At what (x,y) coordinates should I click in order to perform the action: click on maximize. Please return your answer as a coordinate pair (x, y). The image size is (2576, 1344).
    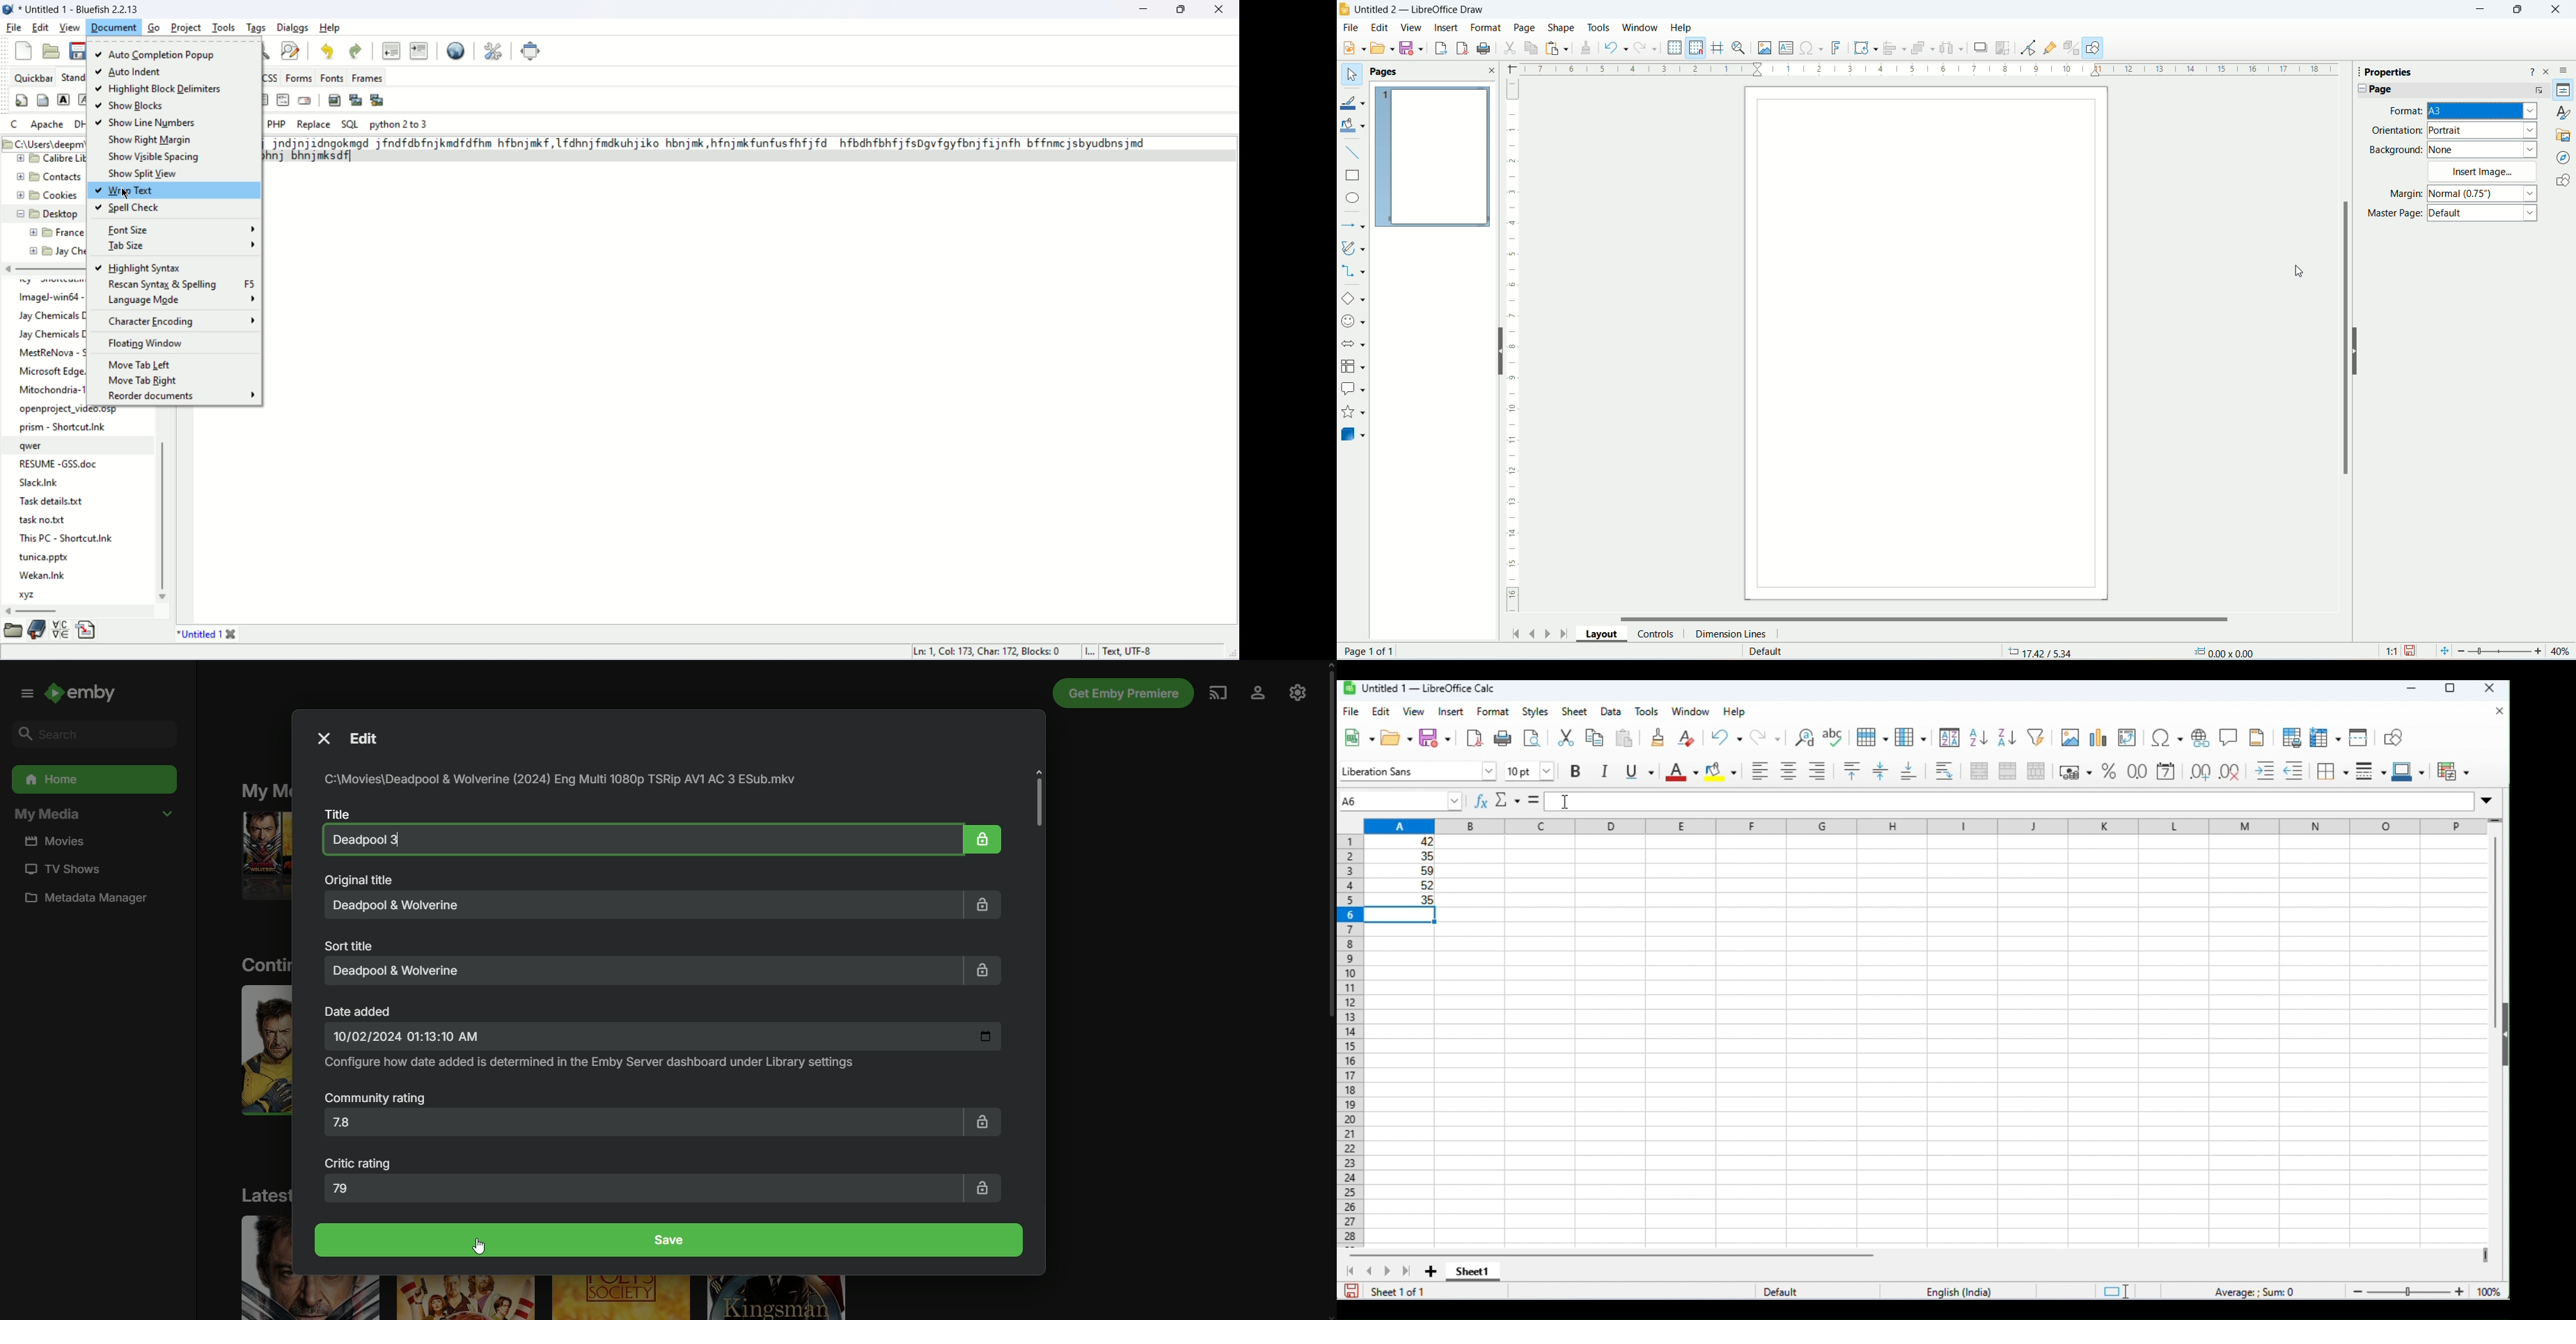
    Looking at the image, I should click on (2518, 12).